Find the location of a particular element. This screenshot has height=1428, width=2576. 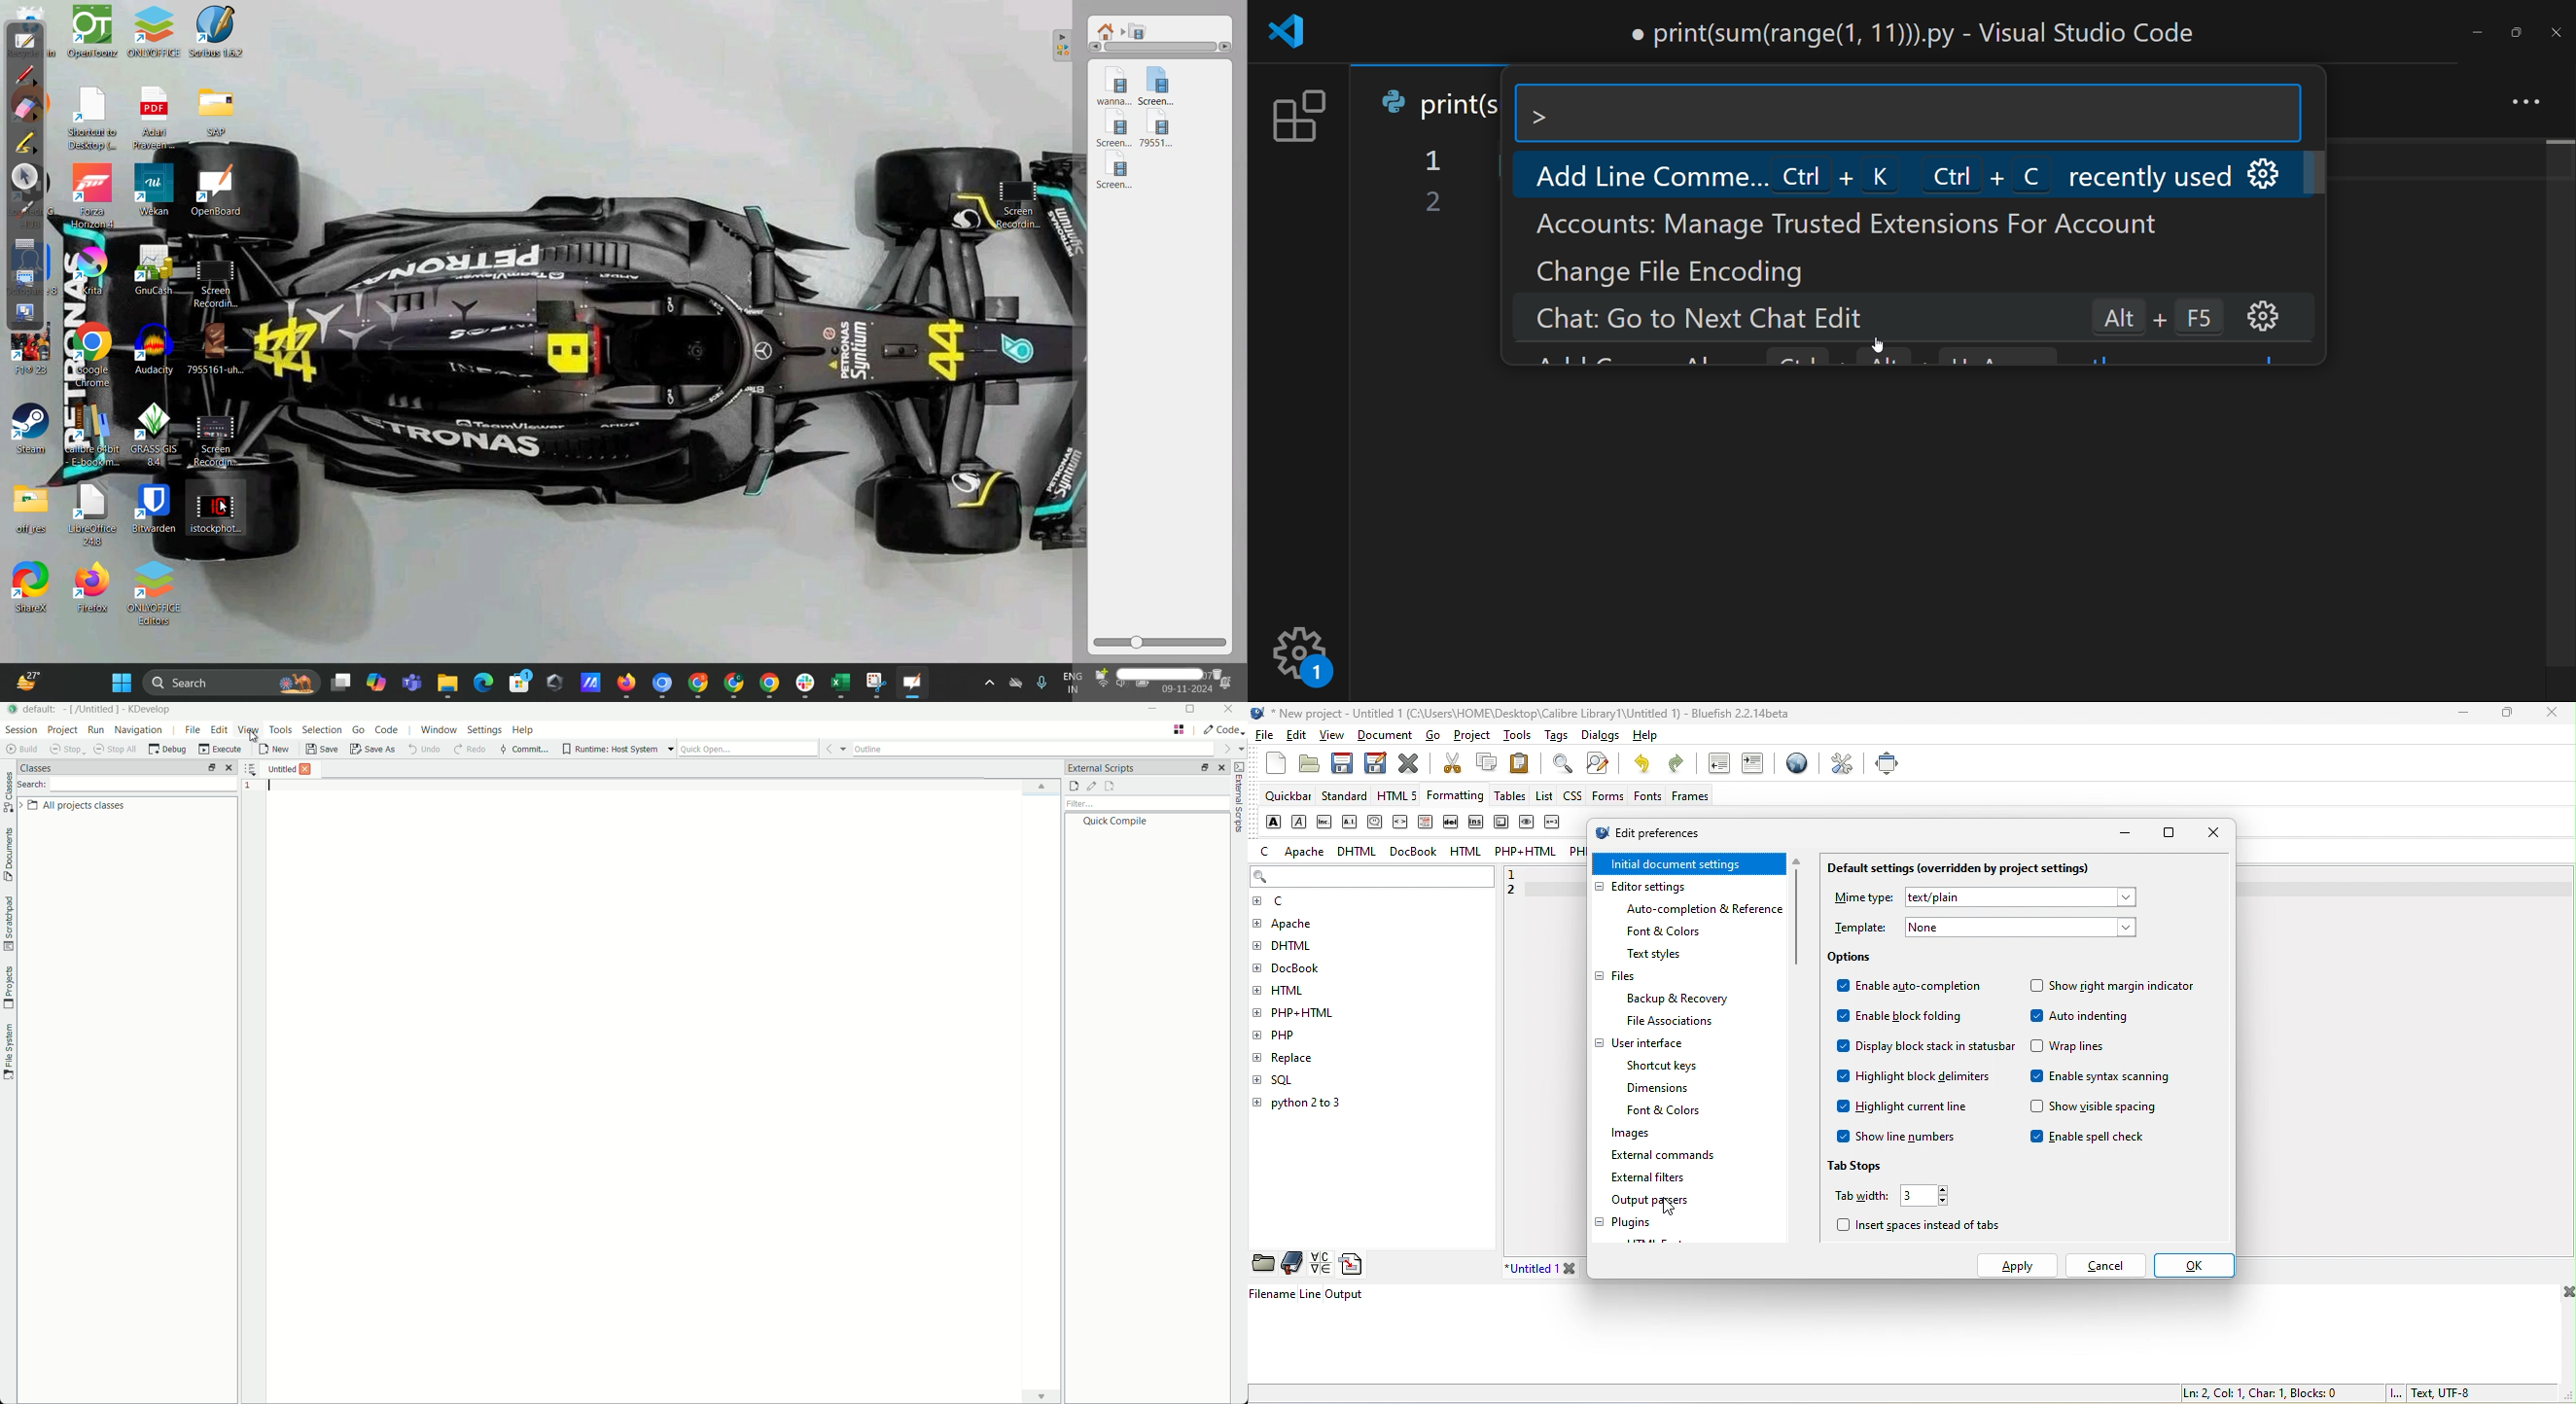

forms is located at coordinates (1607, 795).